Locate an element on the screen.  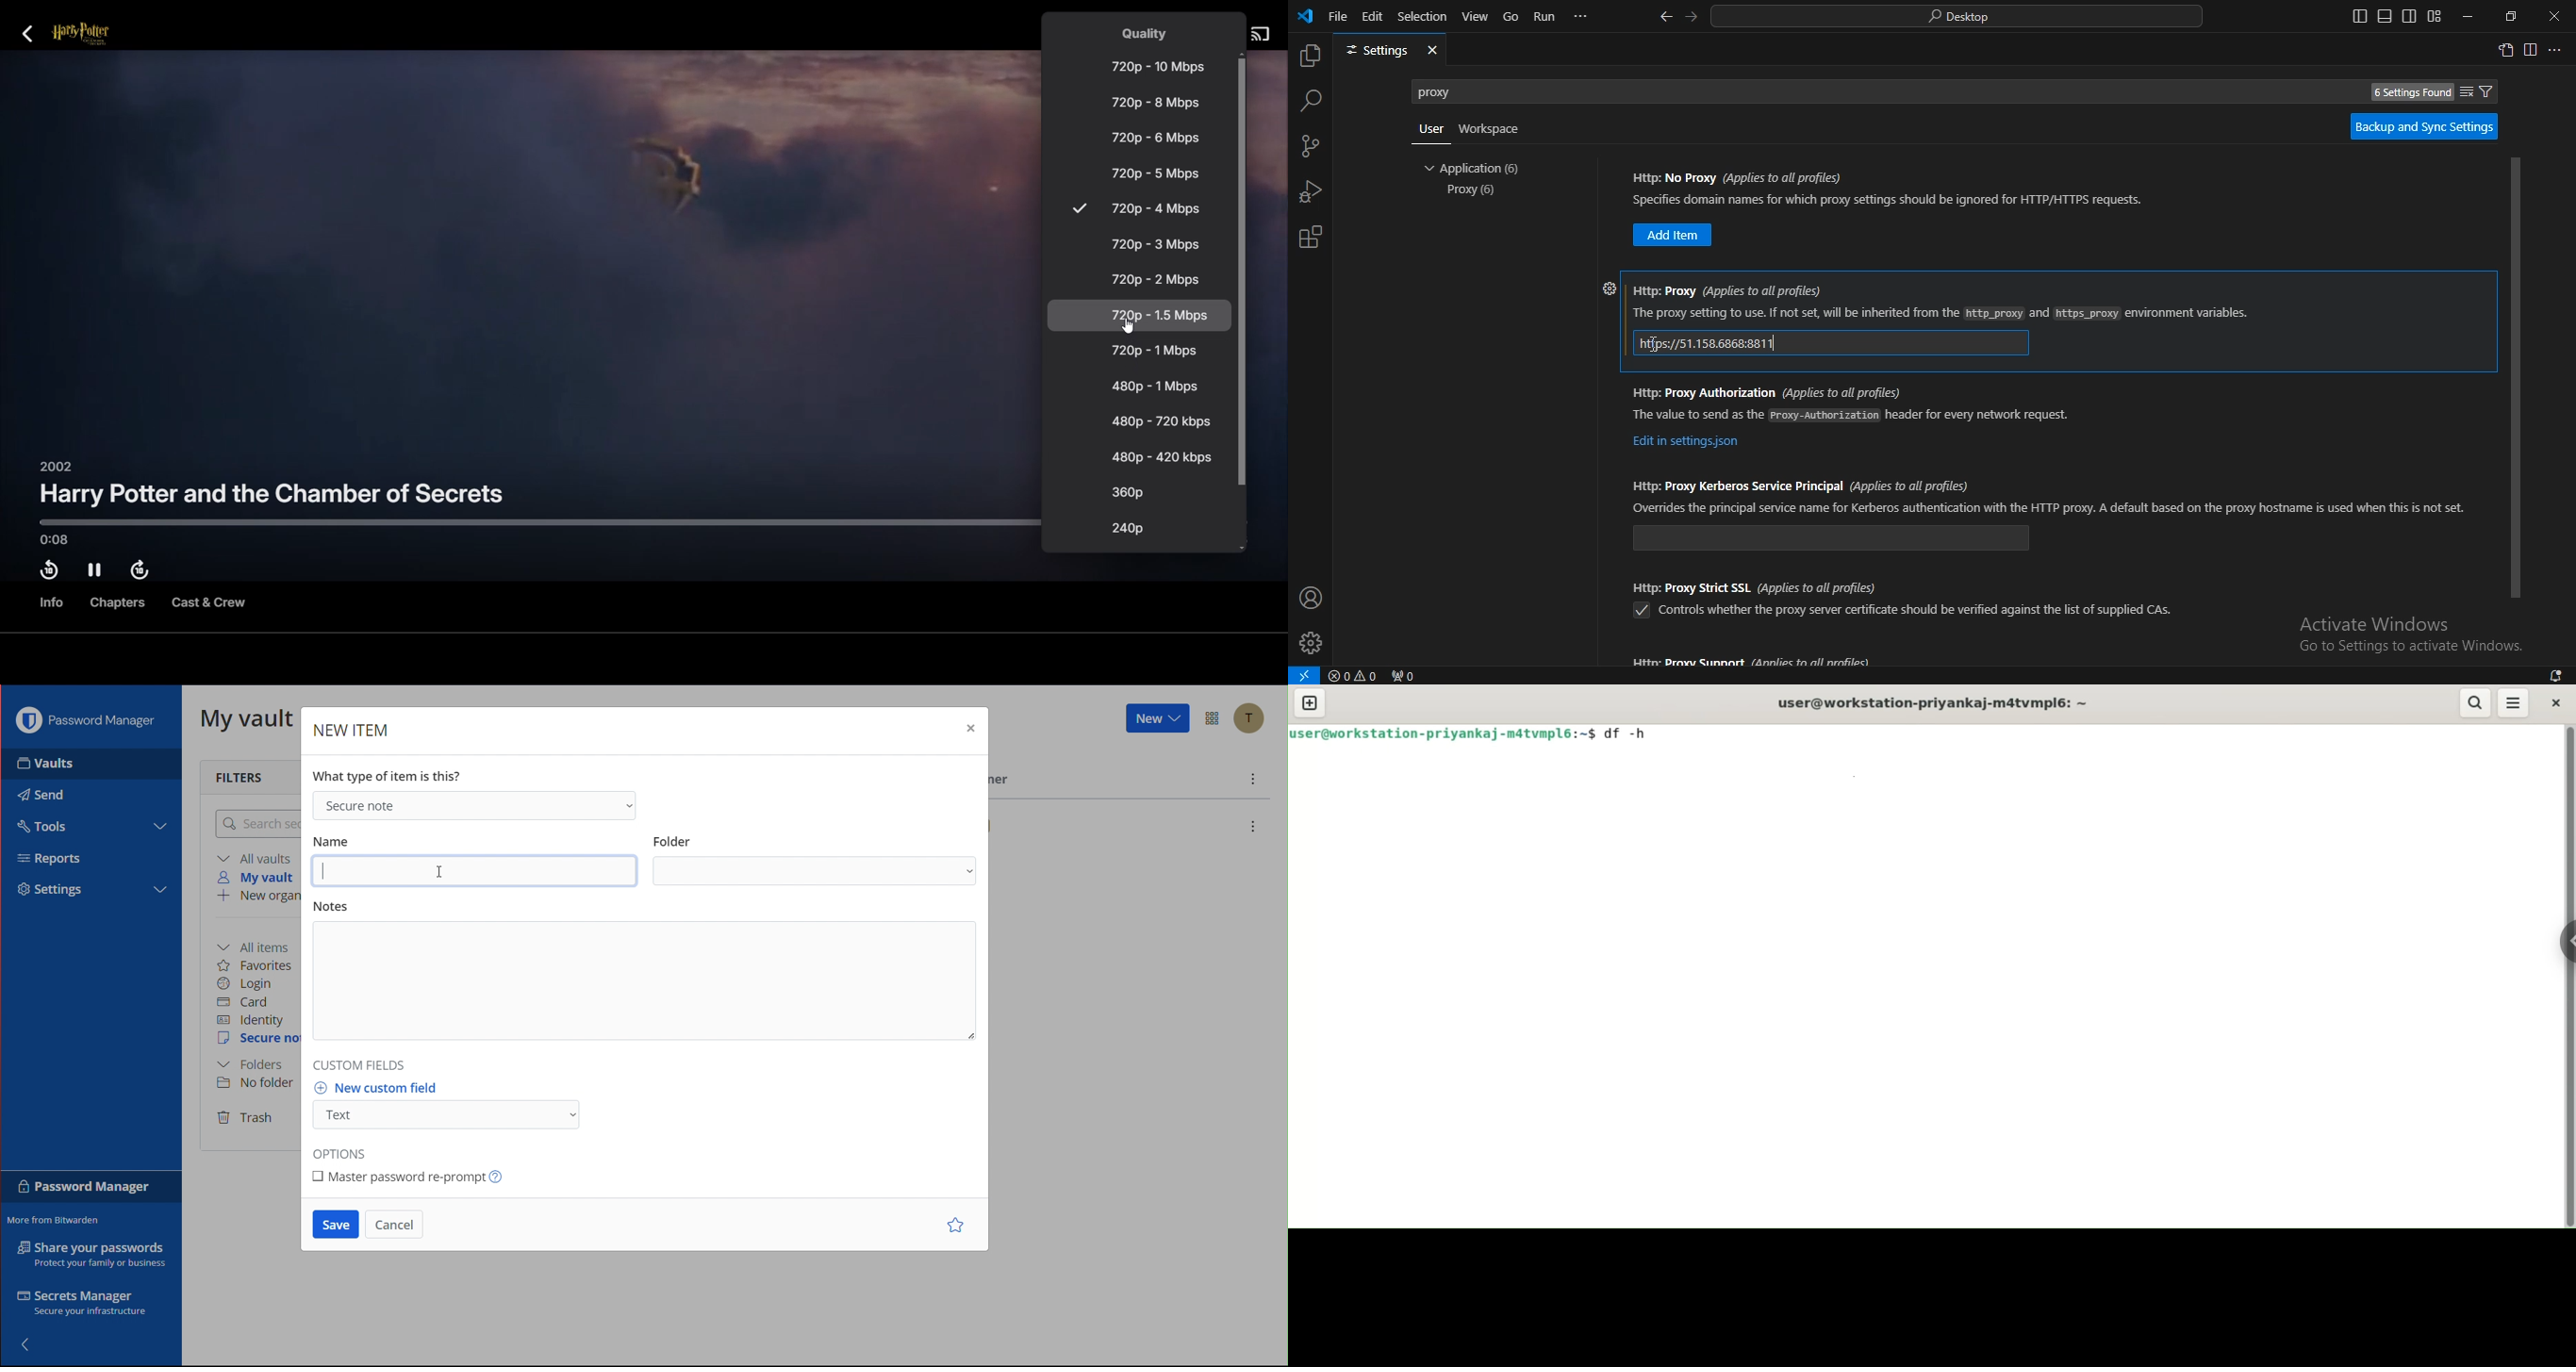
Name is located at coordinates (332, 839).